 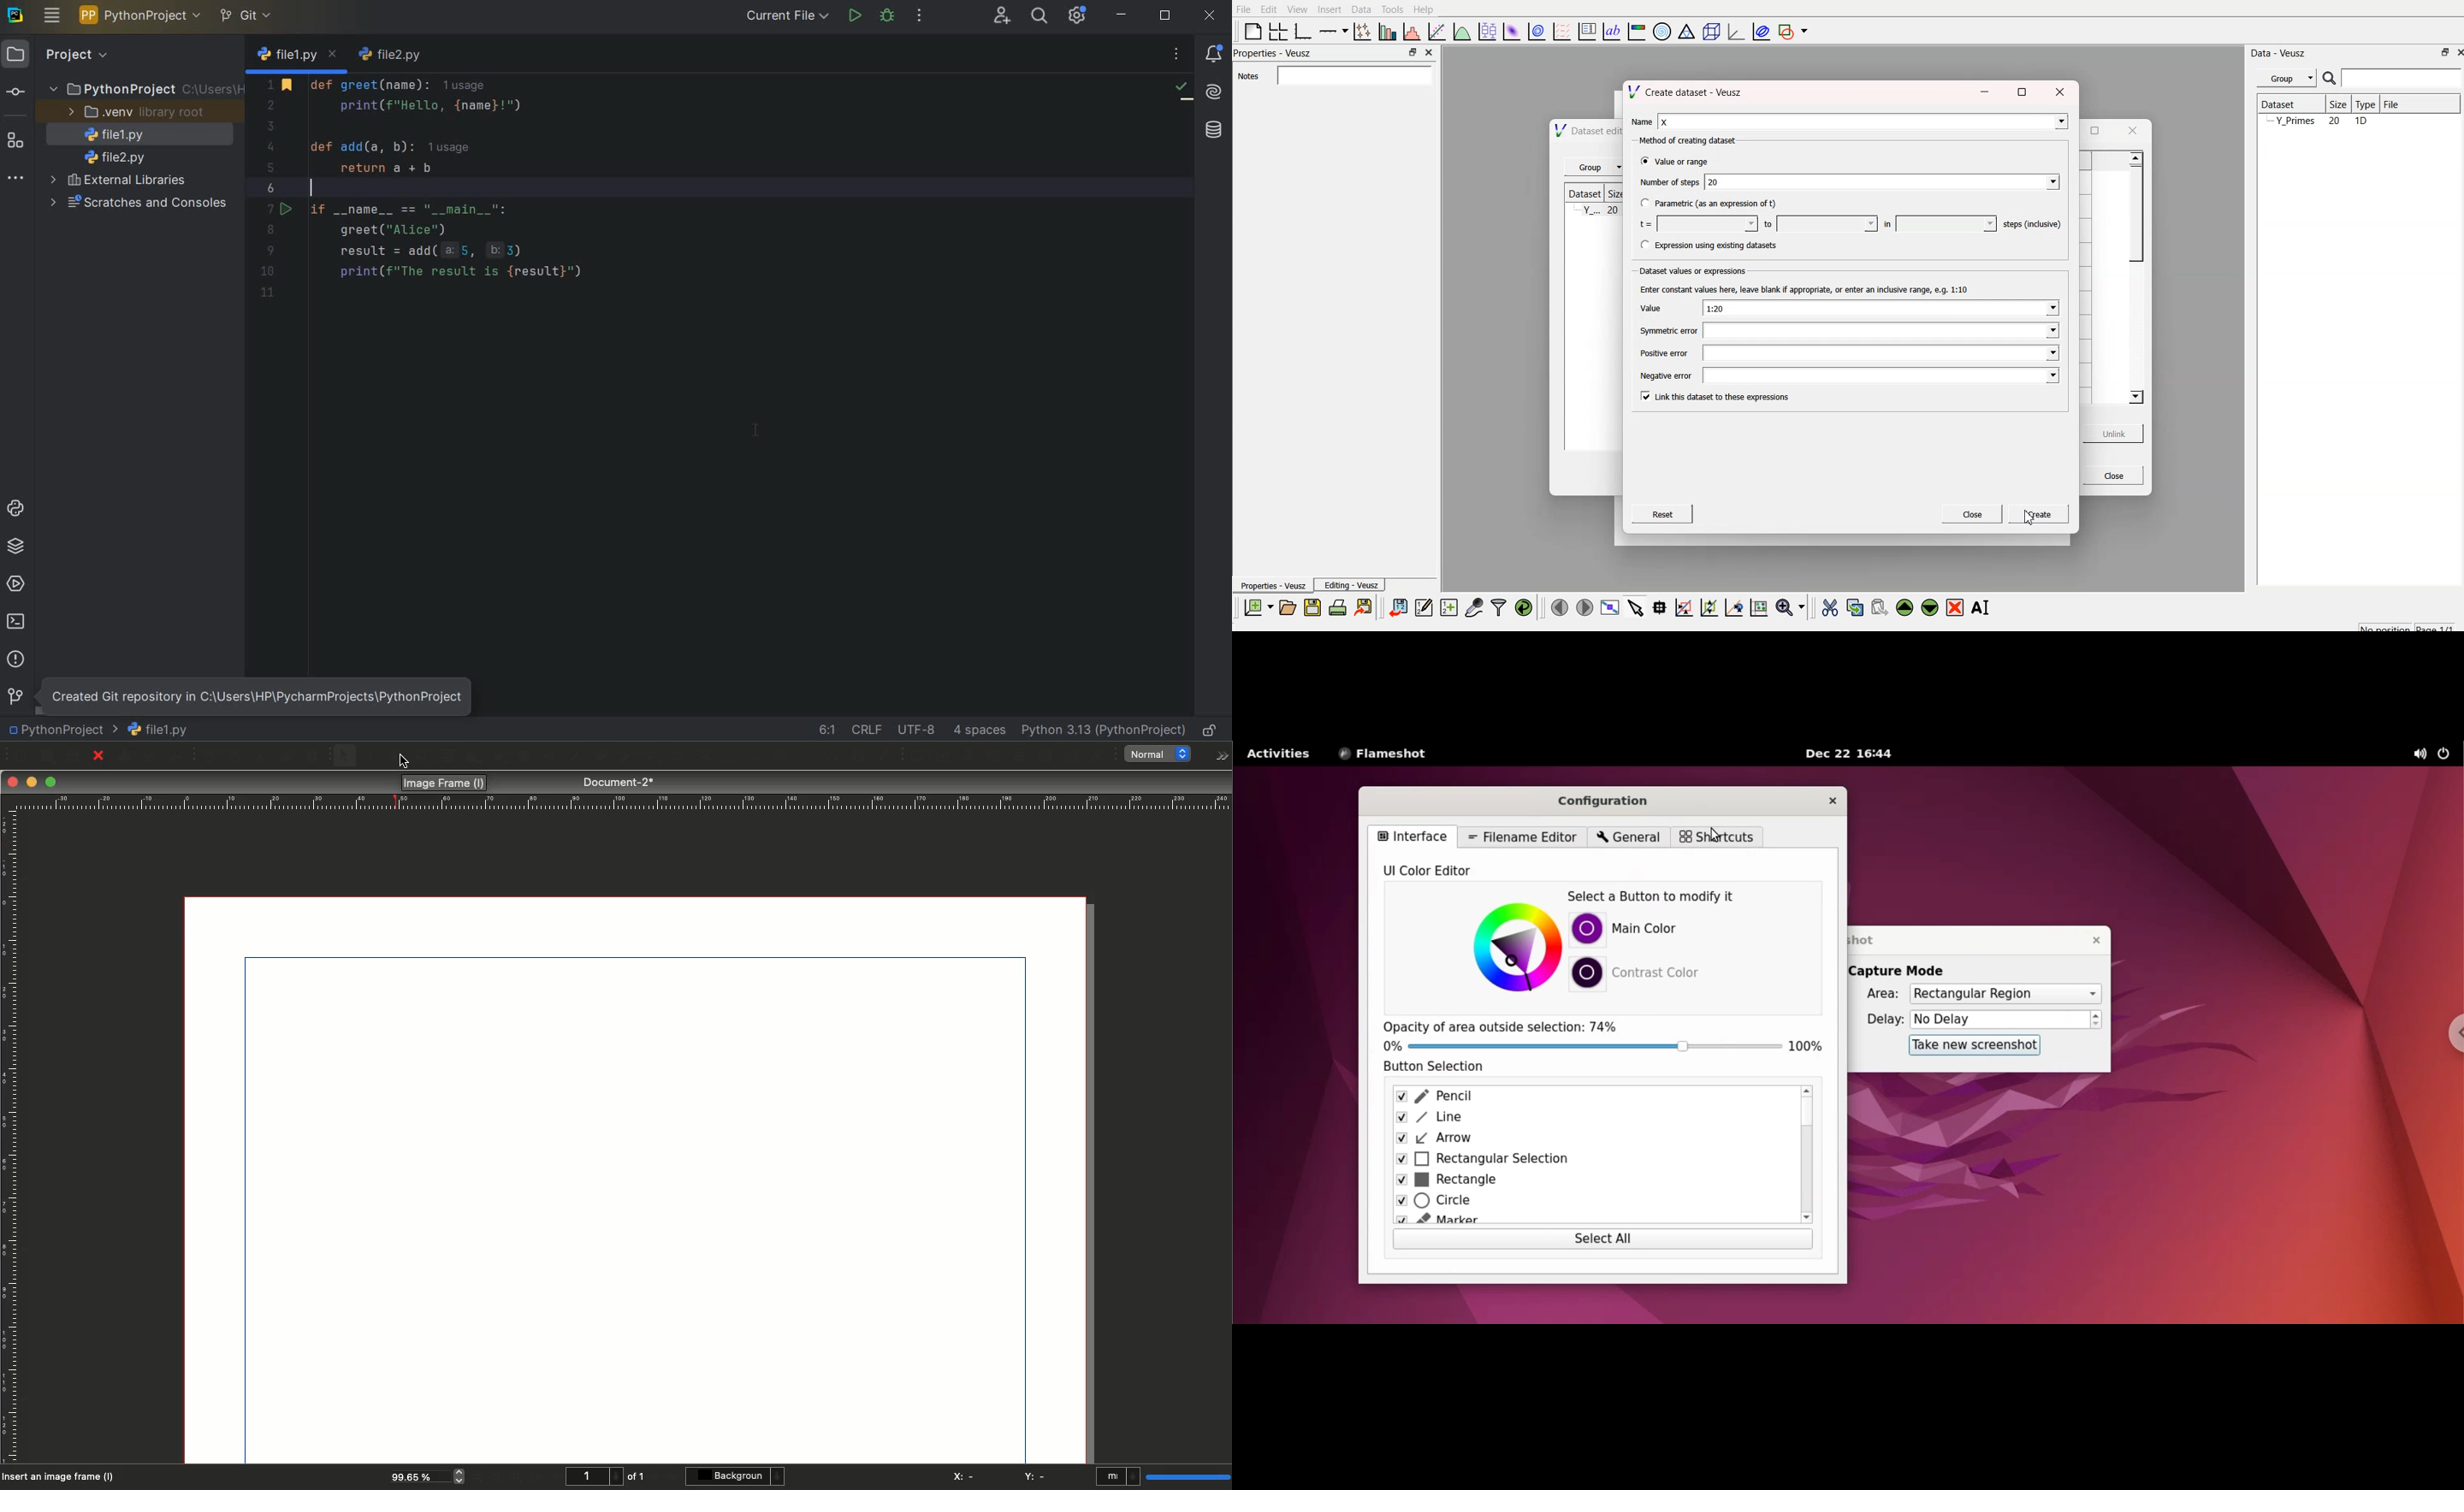 What do you see at coordinates (1658, 608) in the screenshot?
I see `read datapoint on graph` at bounding box center [1658, 608].